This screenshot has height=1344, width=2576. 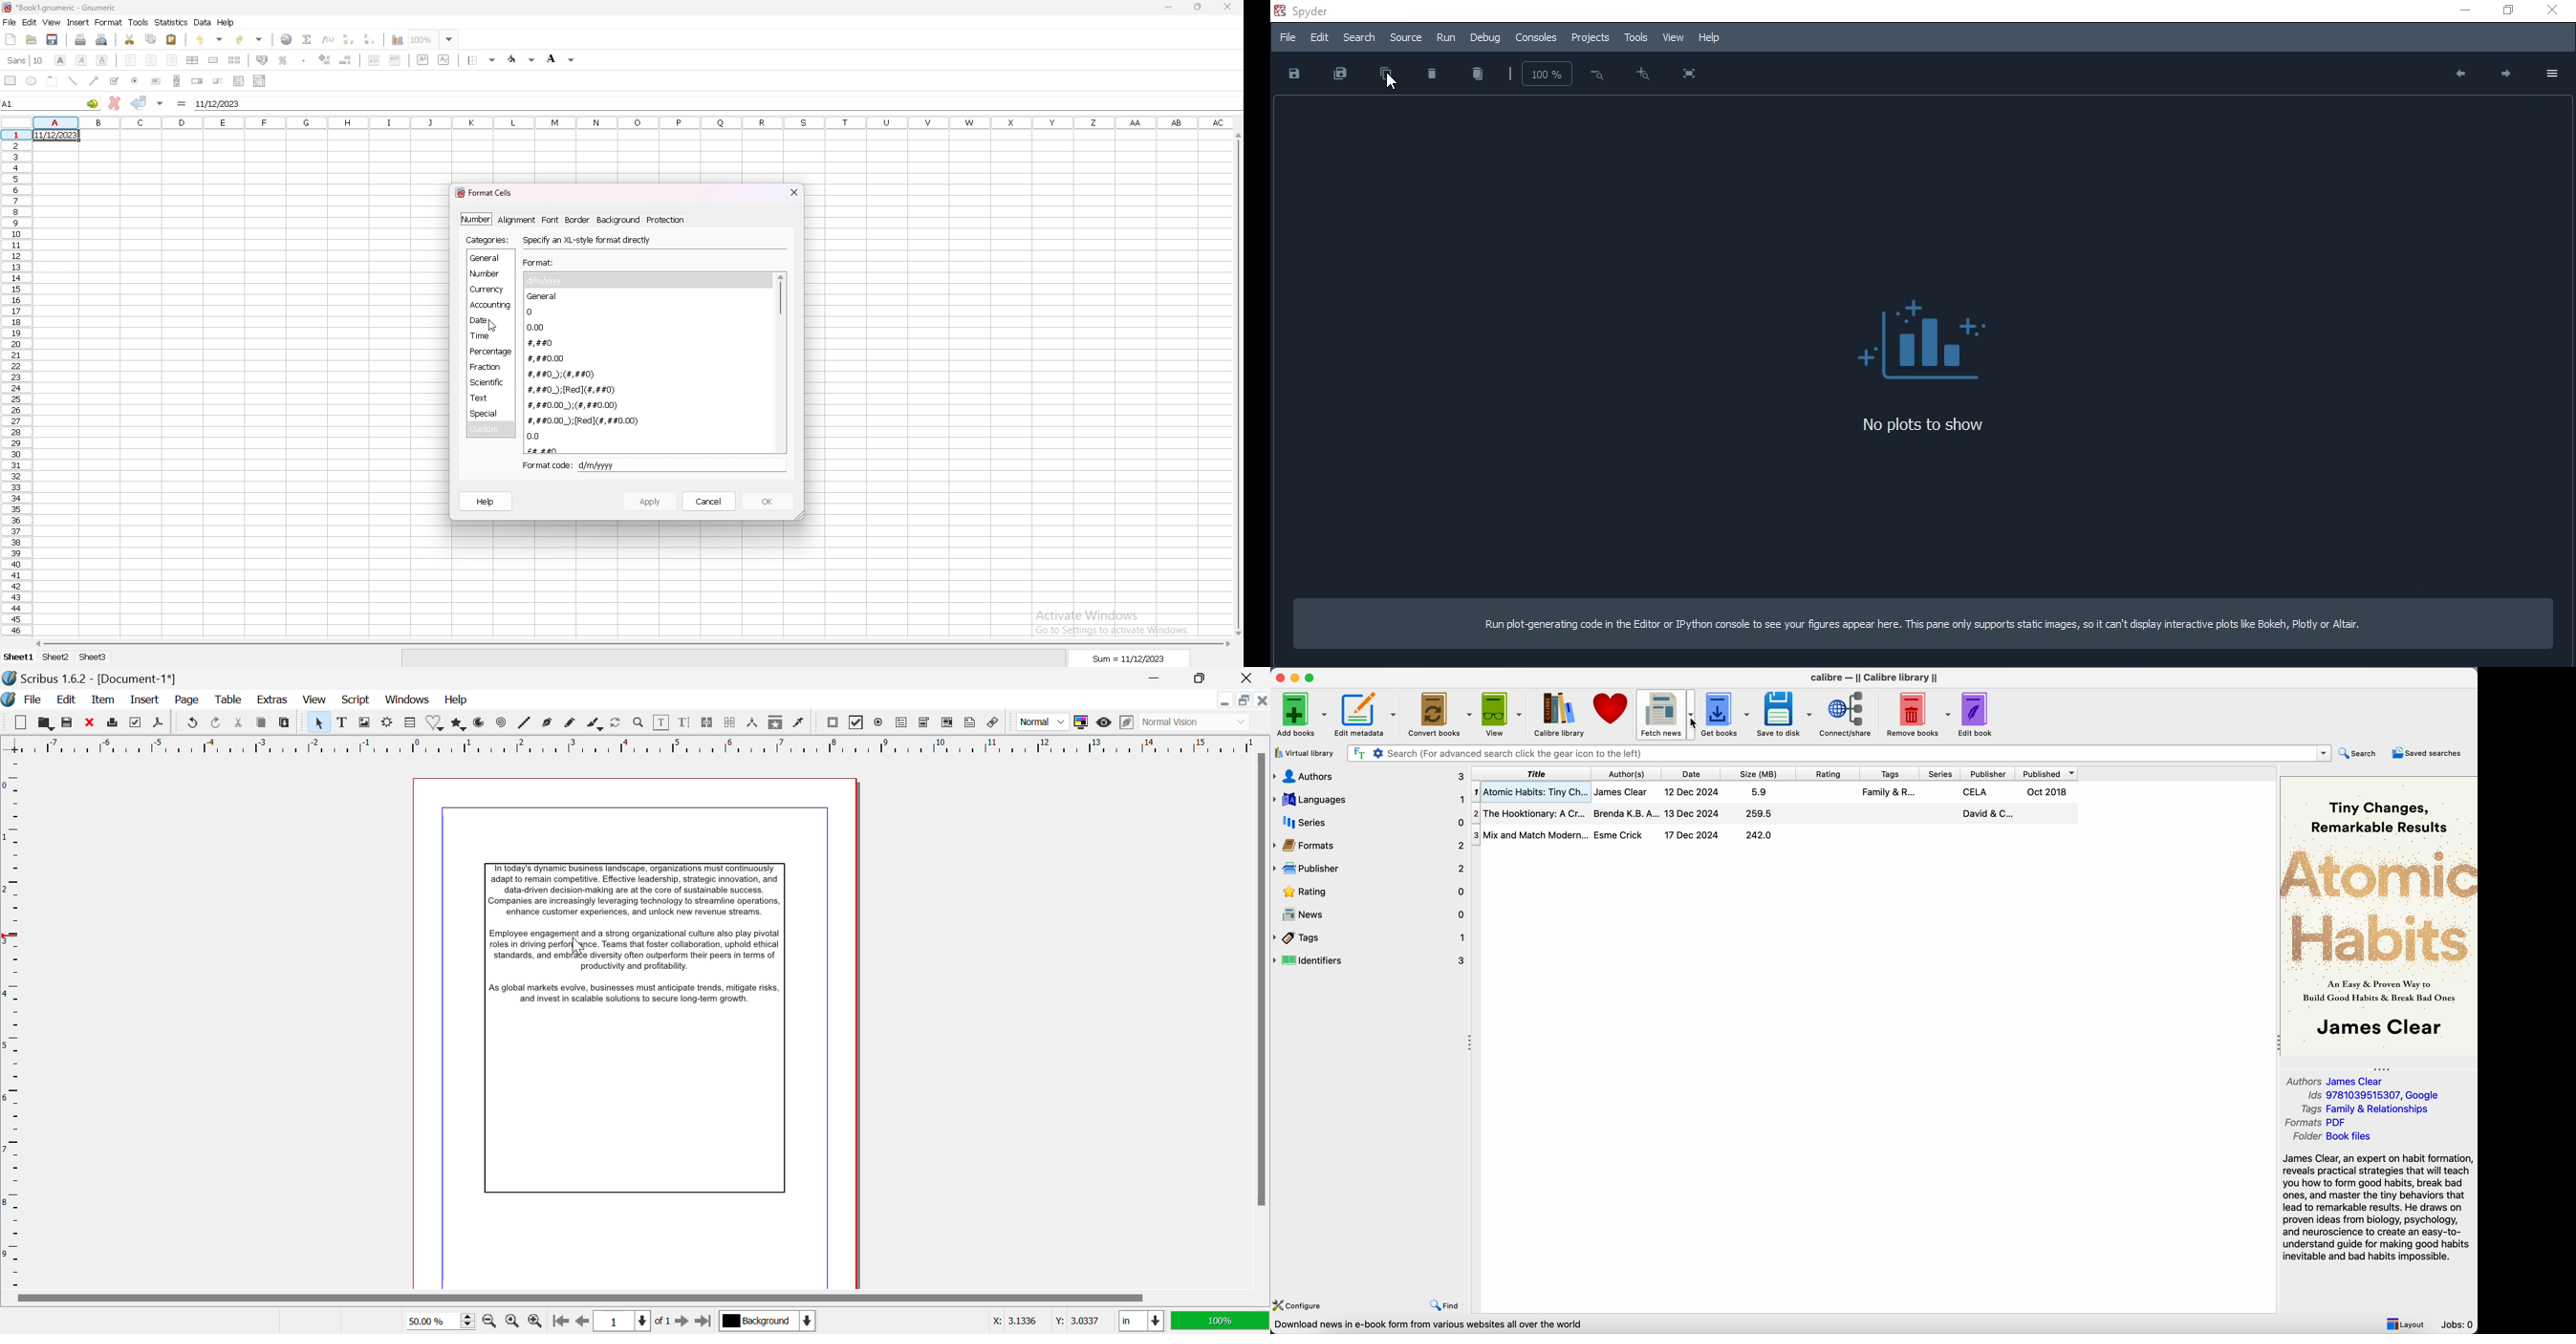 I want to click on Jobs: 0, so click(x=2458, y=1324).